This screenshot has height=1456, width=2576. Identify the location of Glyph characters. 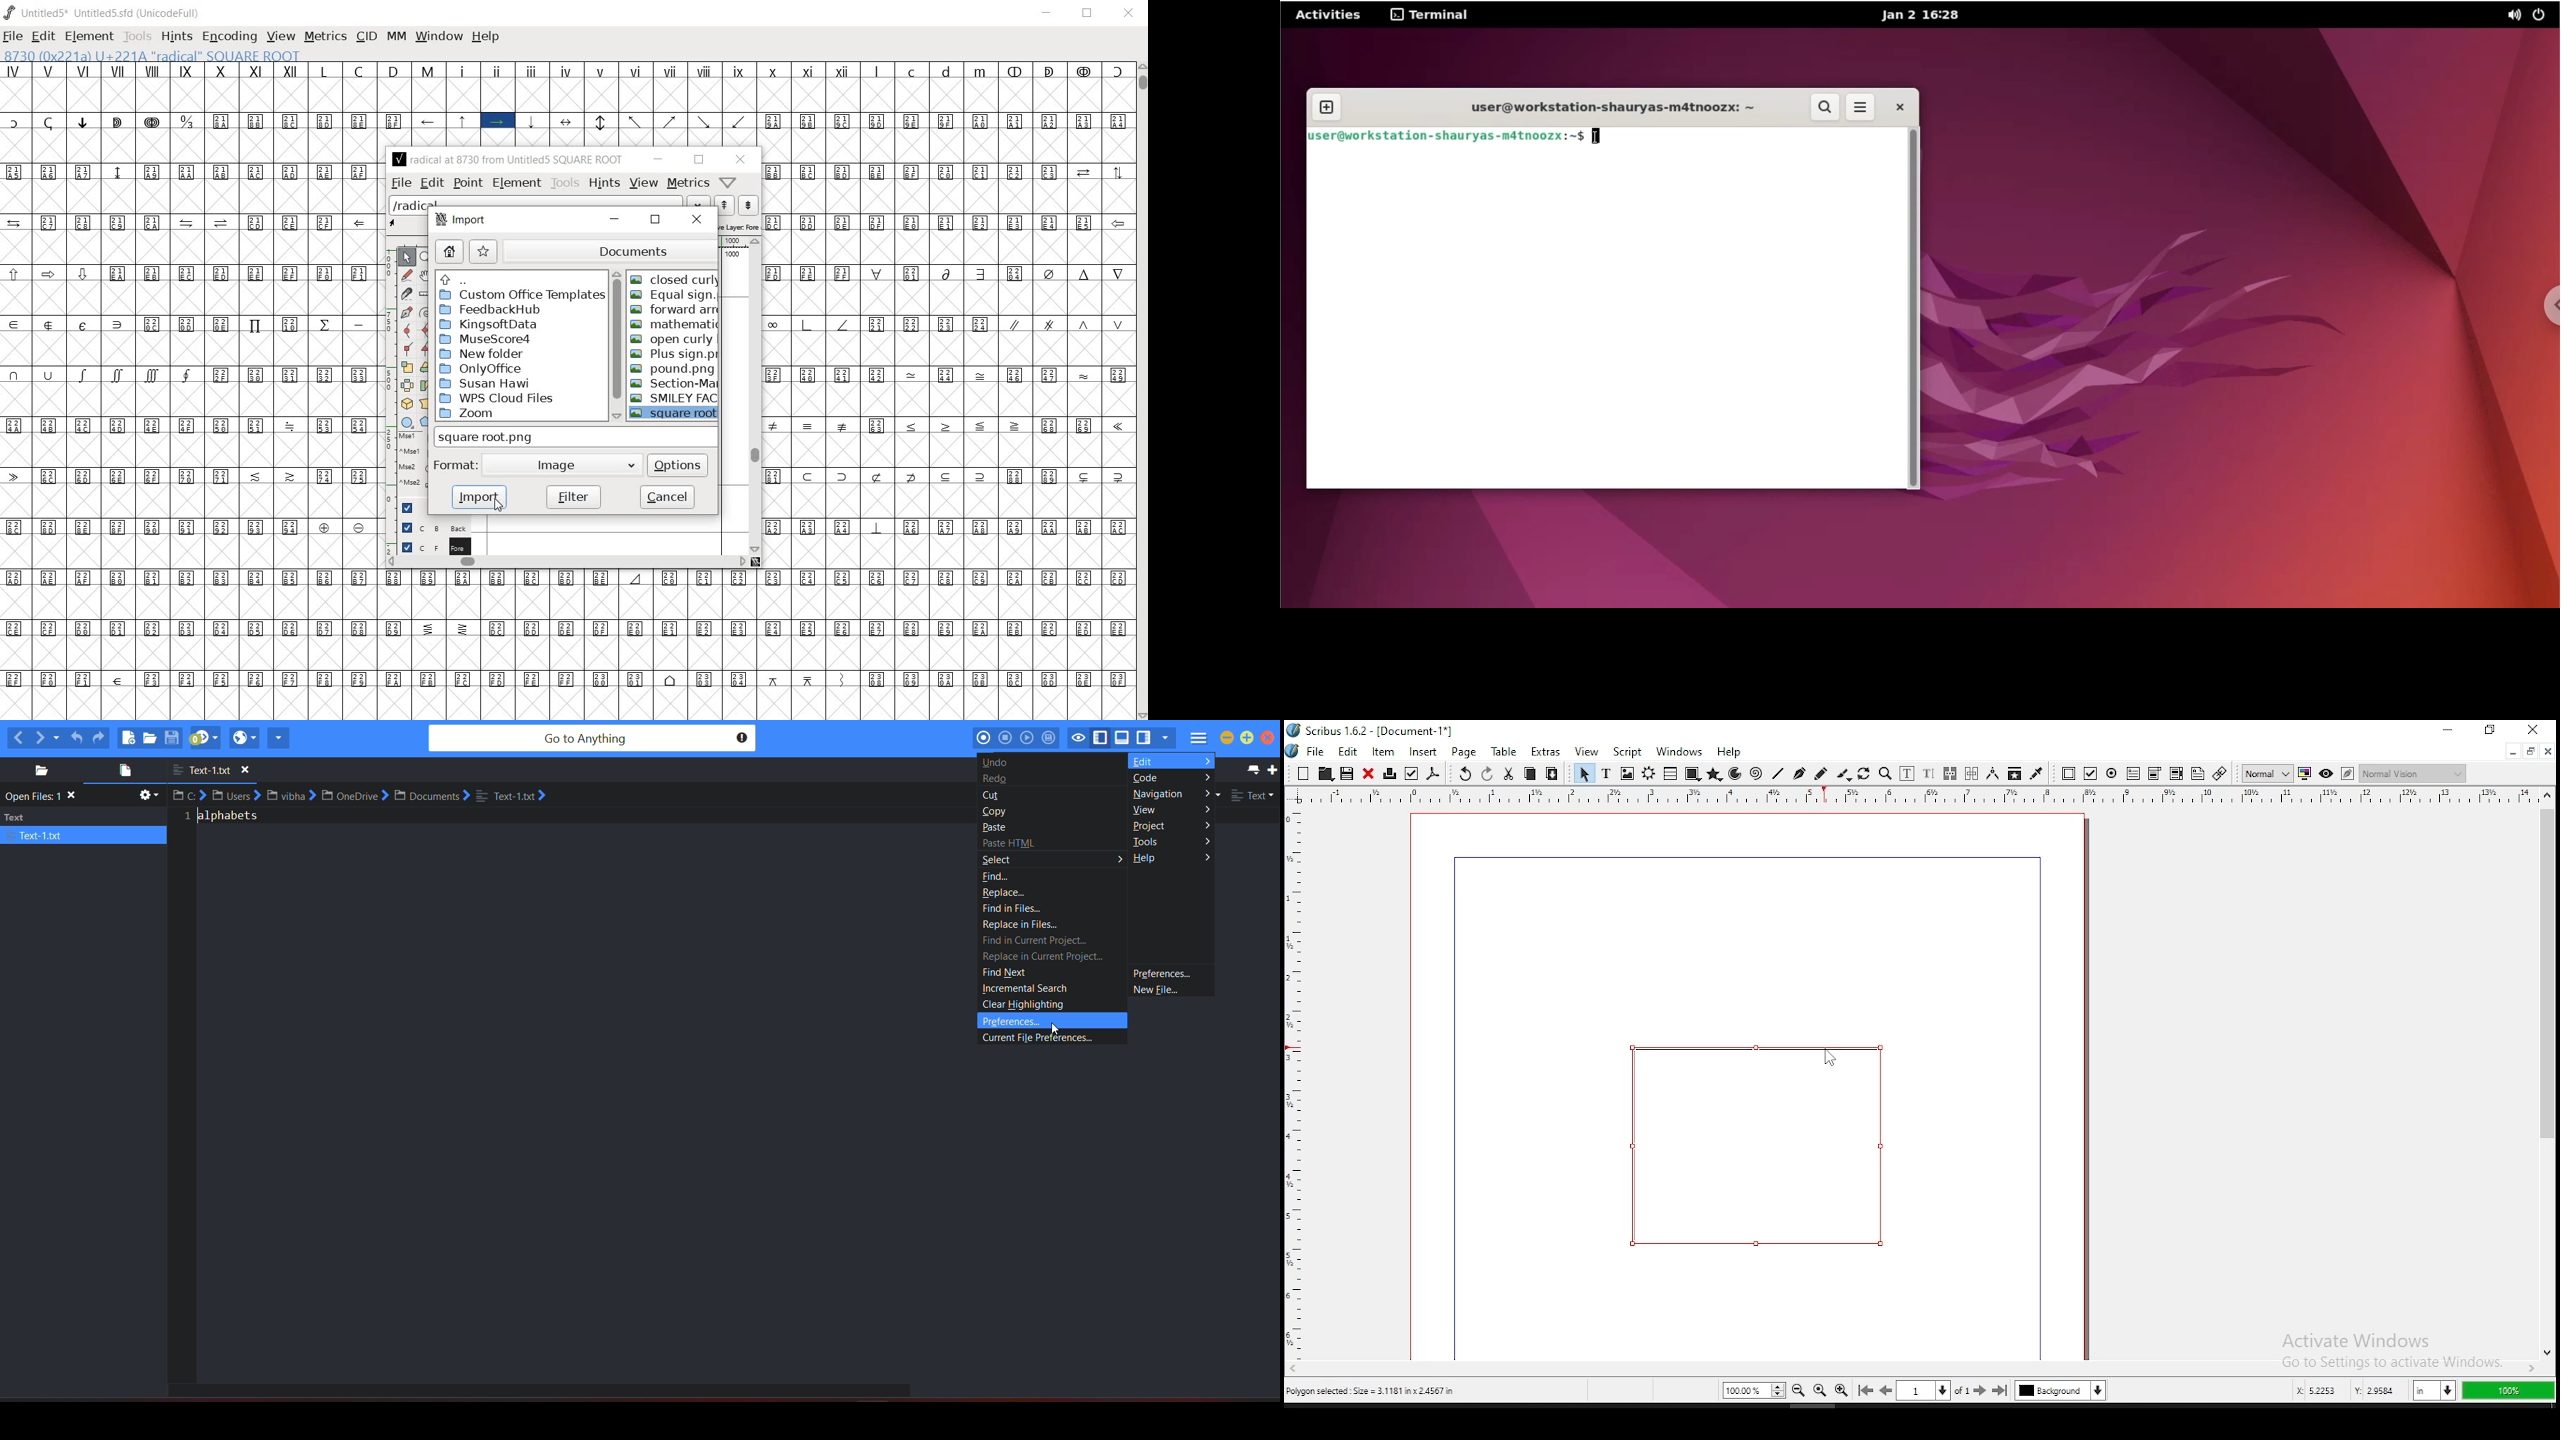
(190, 392).